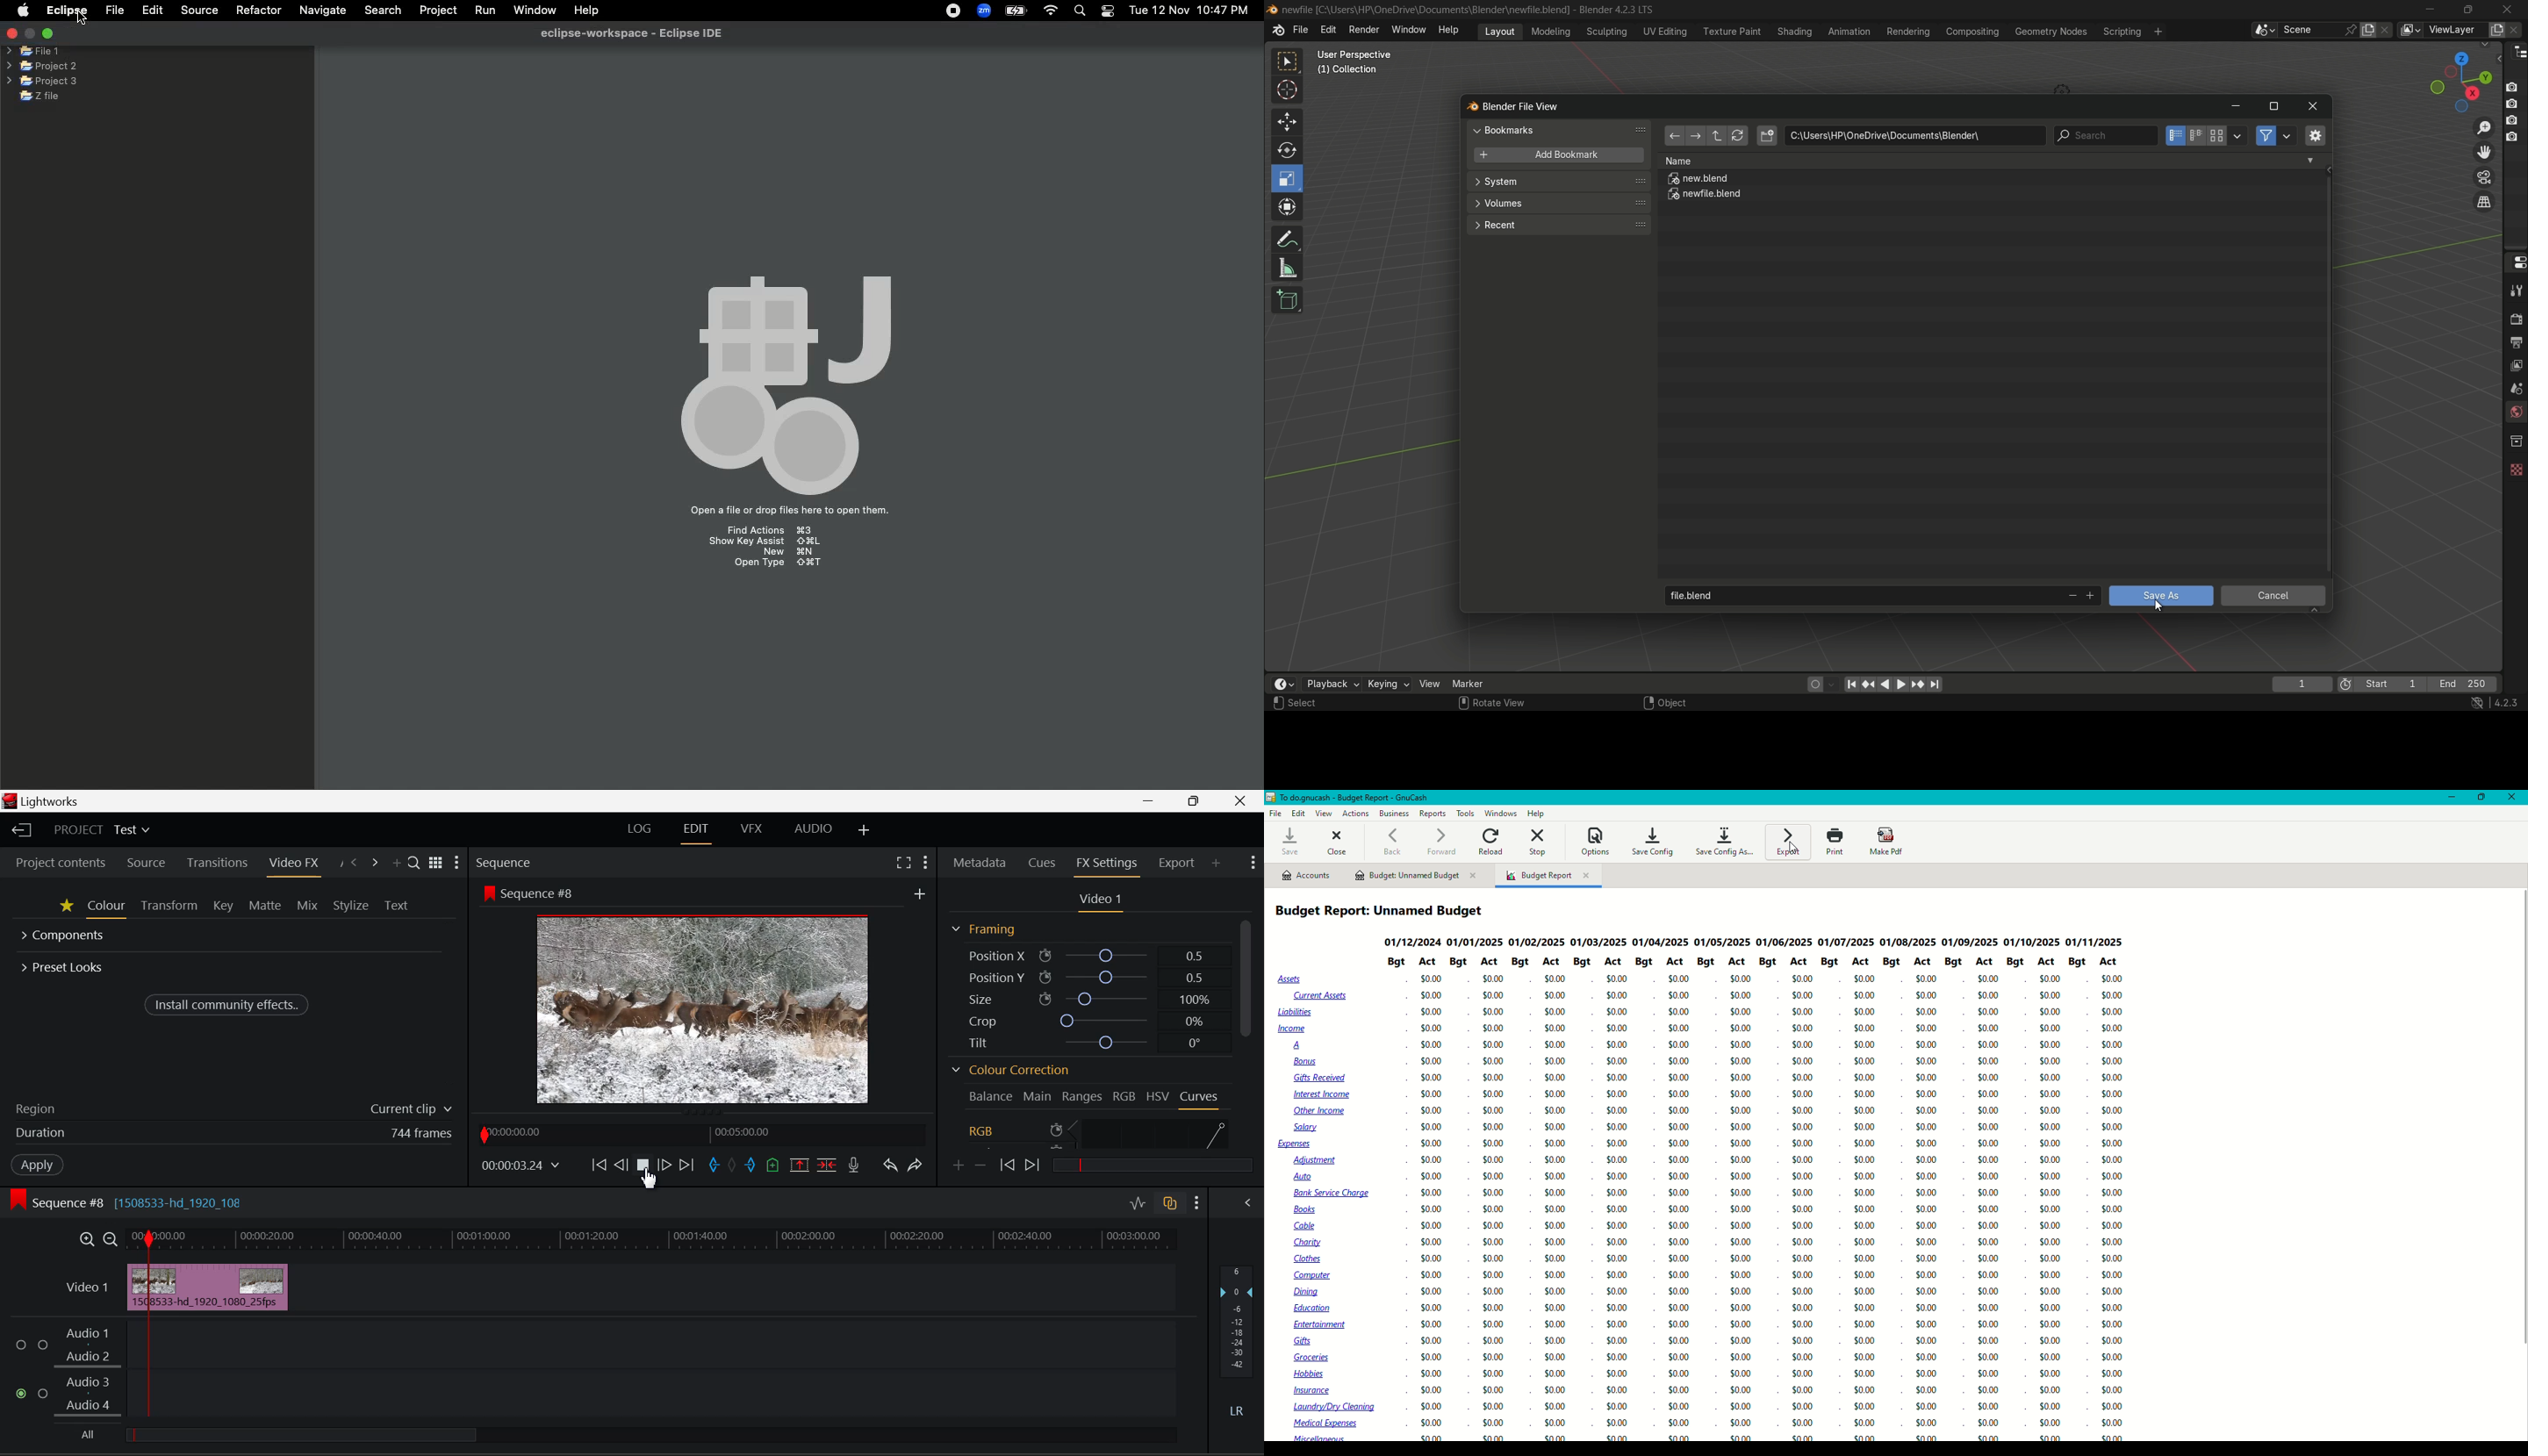 The height and width of the screenshot is (1456, 2548). I want to click on $0.00, so click(1680, 1177).